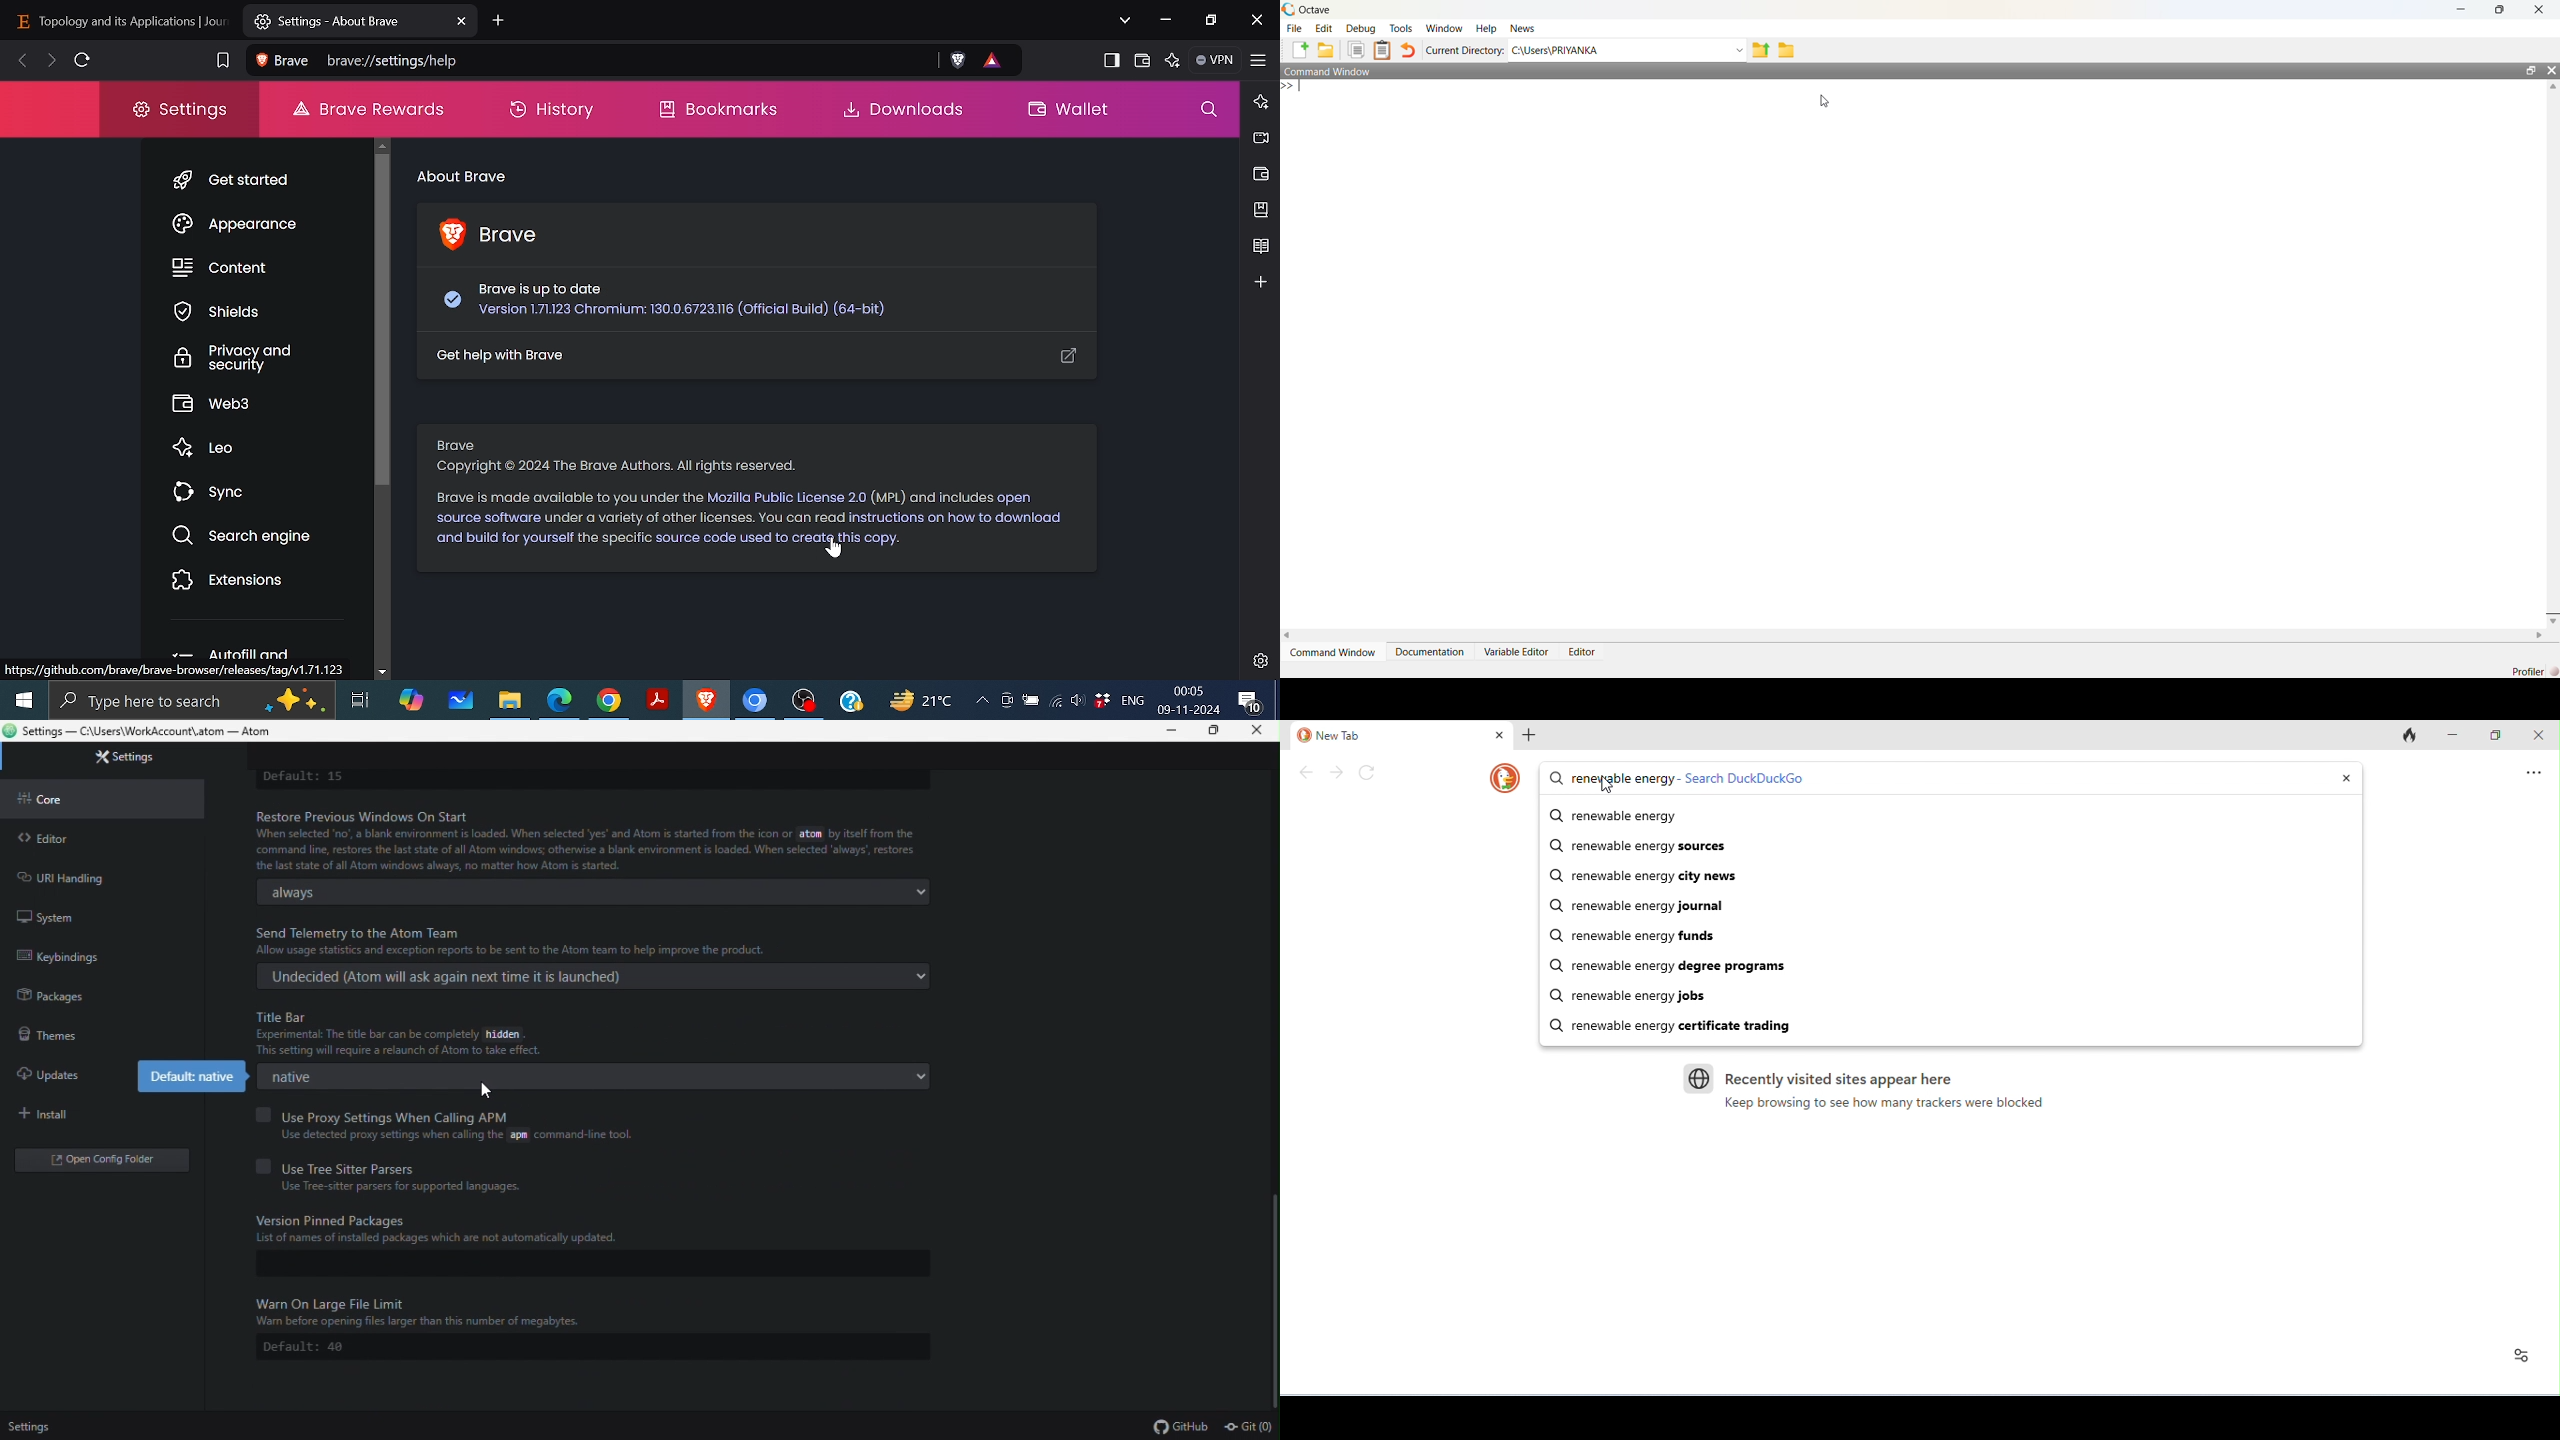 This screenshot has height=1456, width=2576. Describe the element at coordinates (119, 758) in the screenshot. I see `settings` at that location.